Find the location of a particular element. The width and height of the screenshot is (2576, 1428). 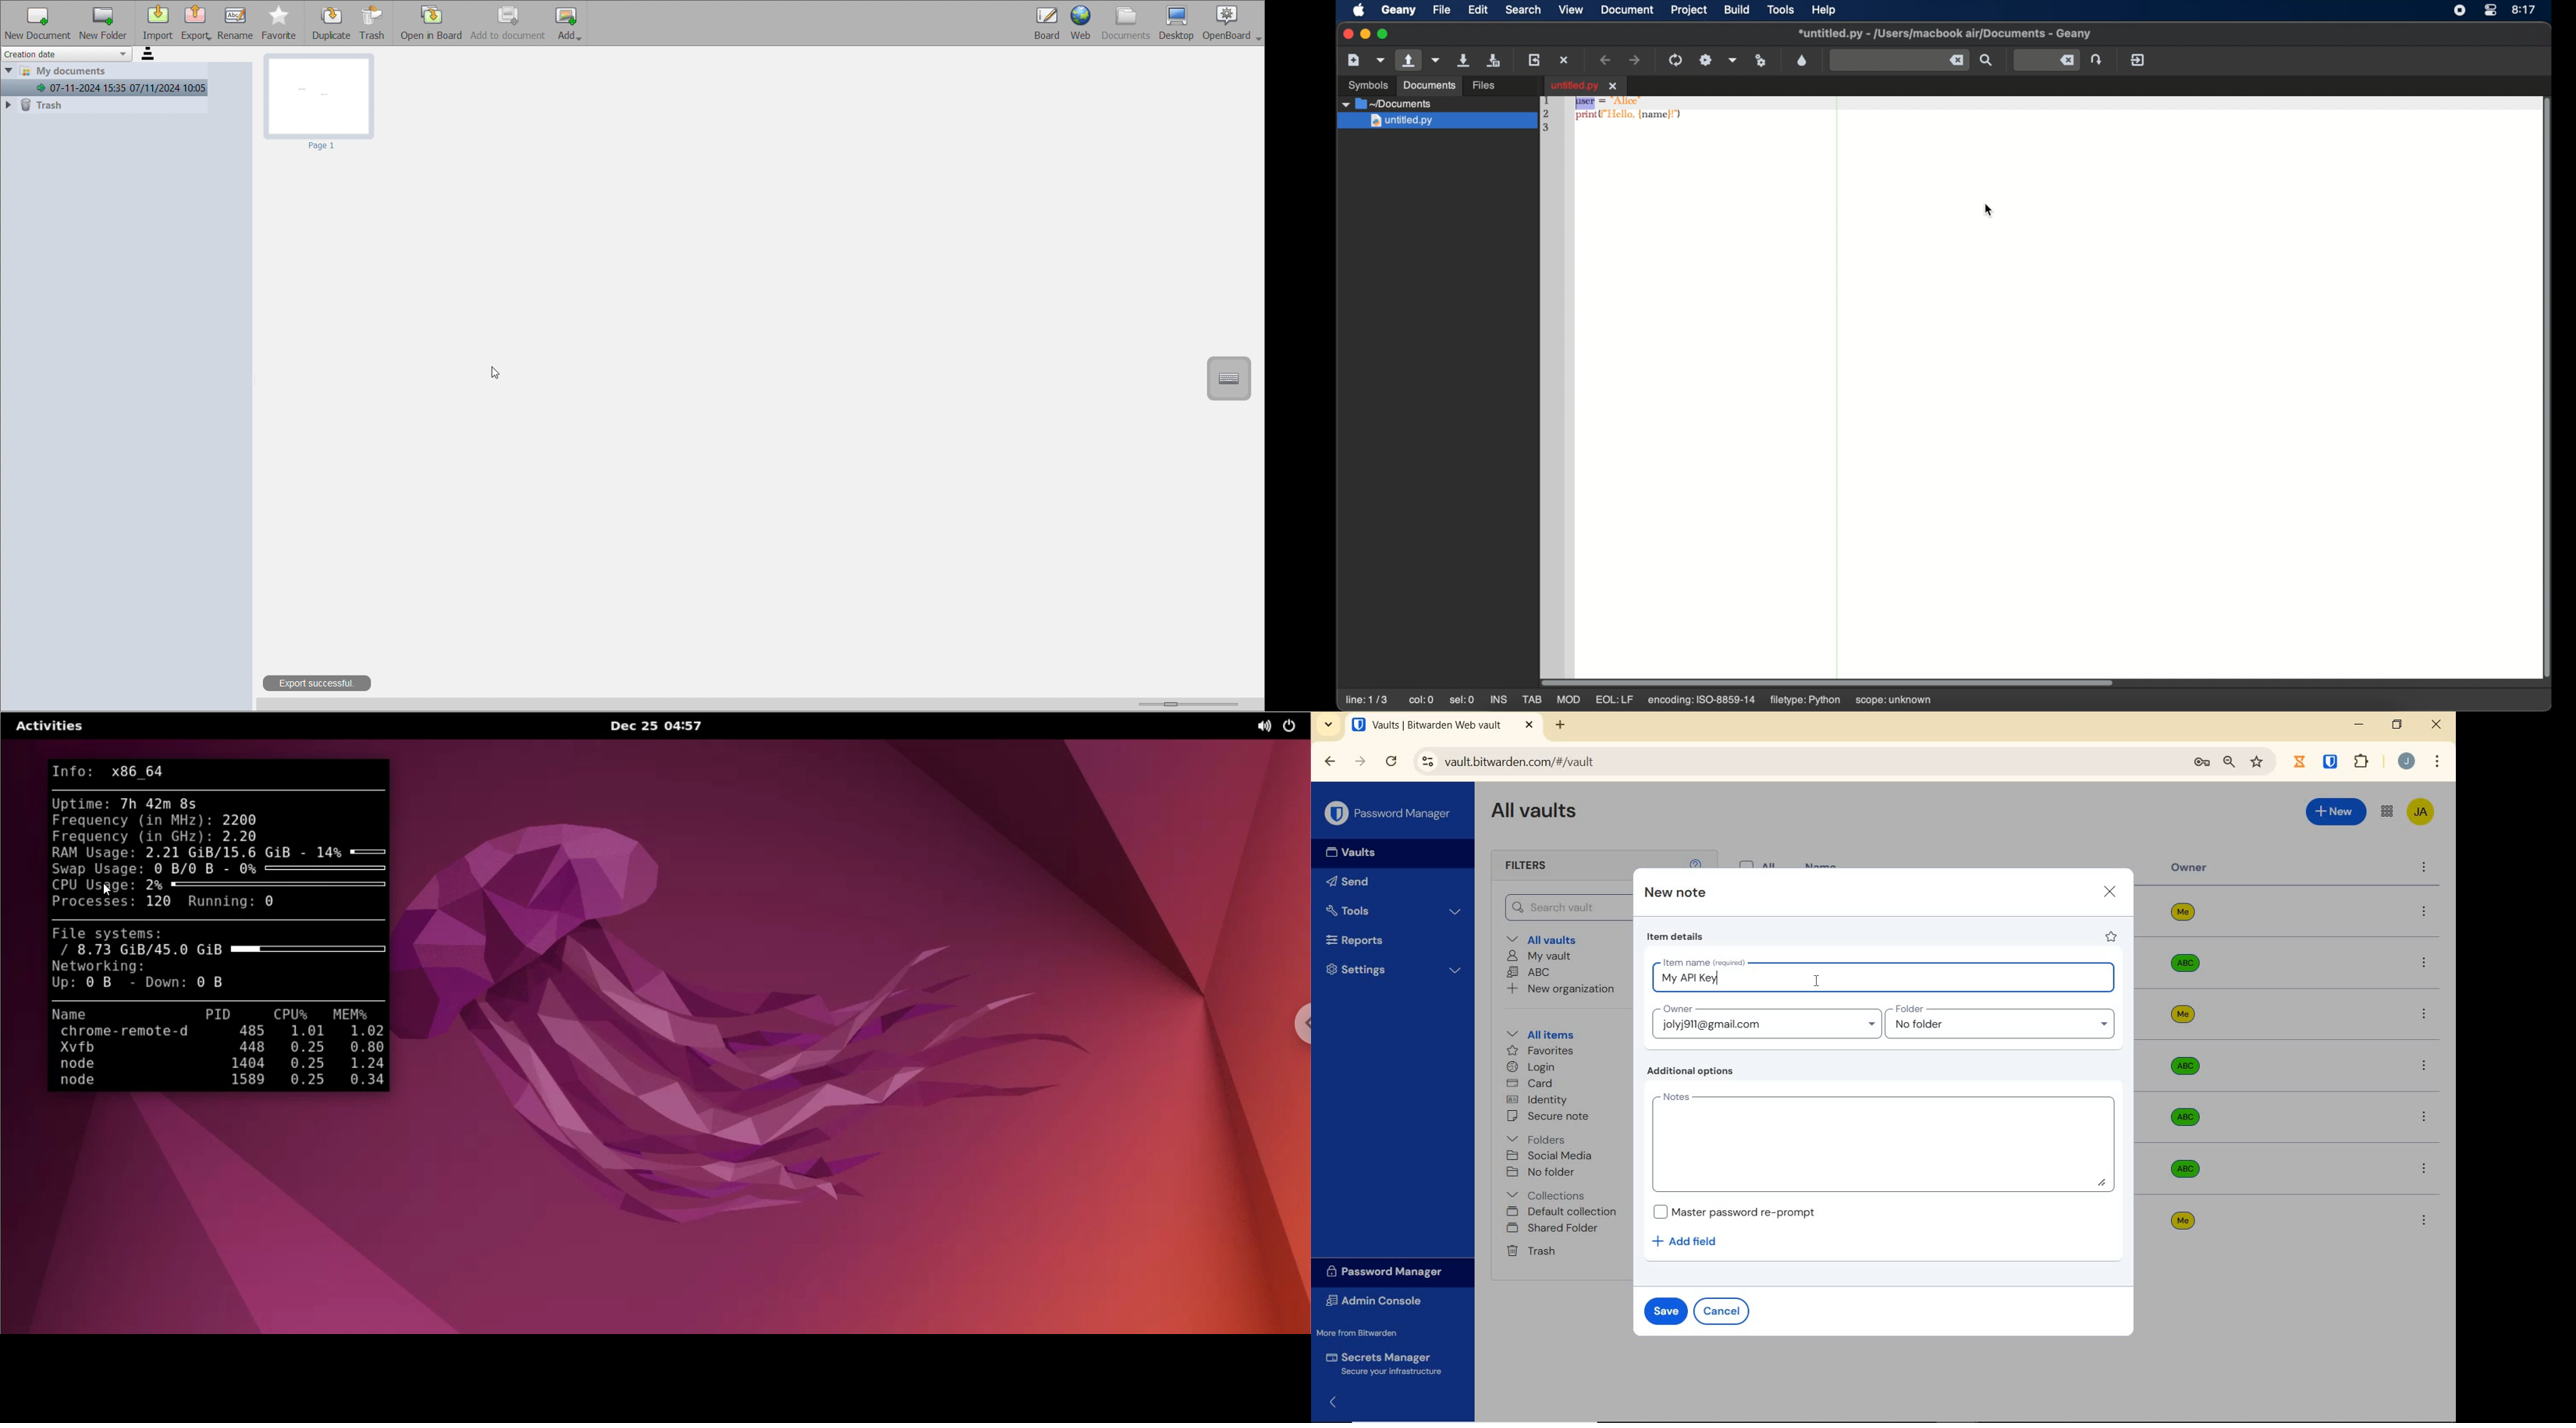

cancel is located at coordinates (1724, 1311).